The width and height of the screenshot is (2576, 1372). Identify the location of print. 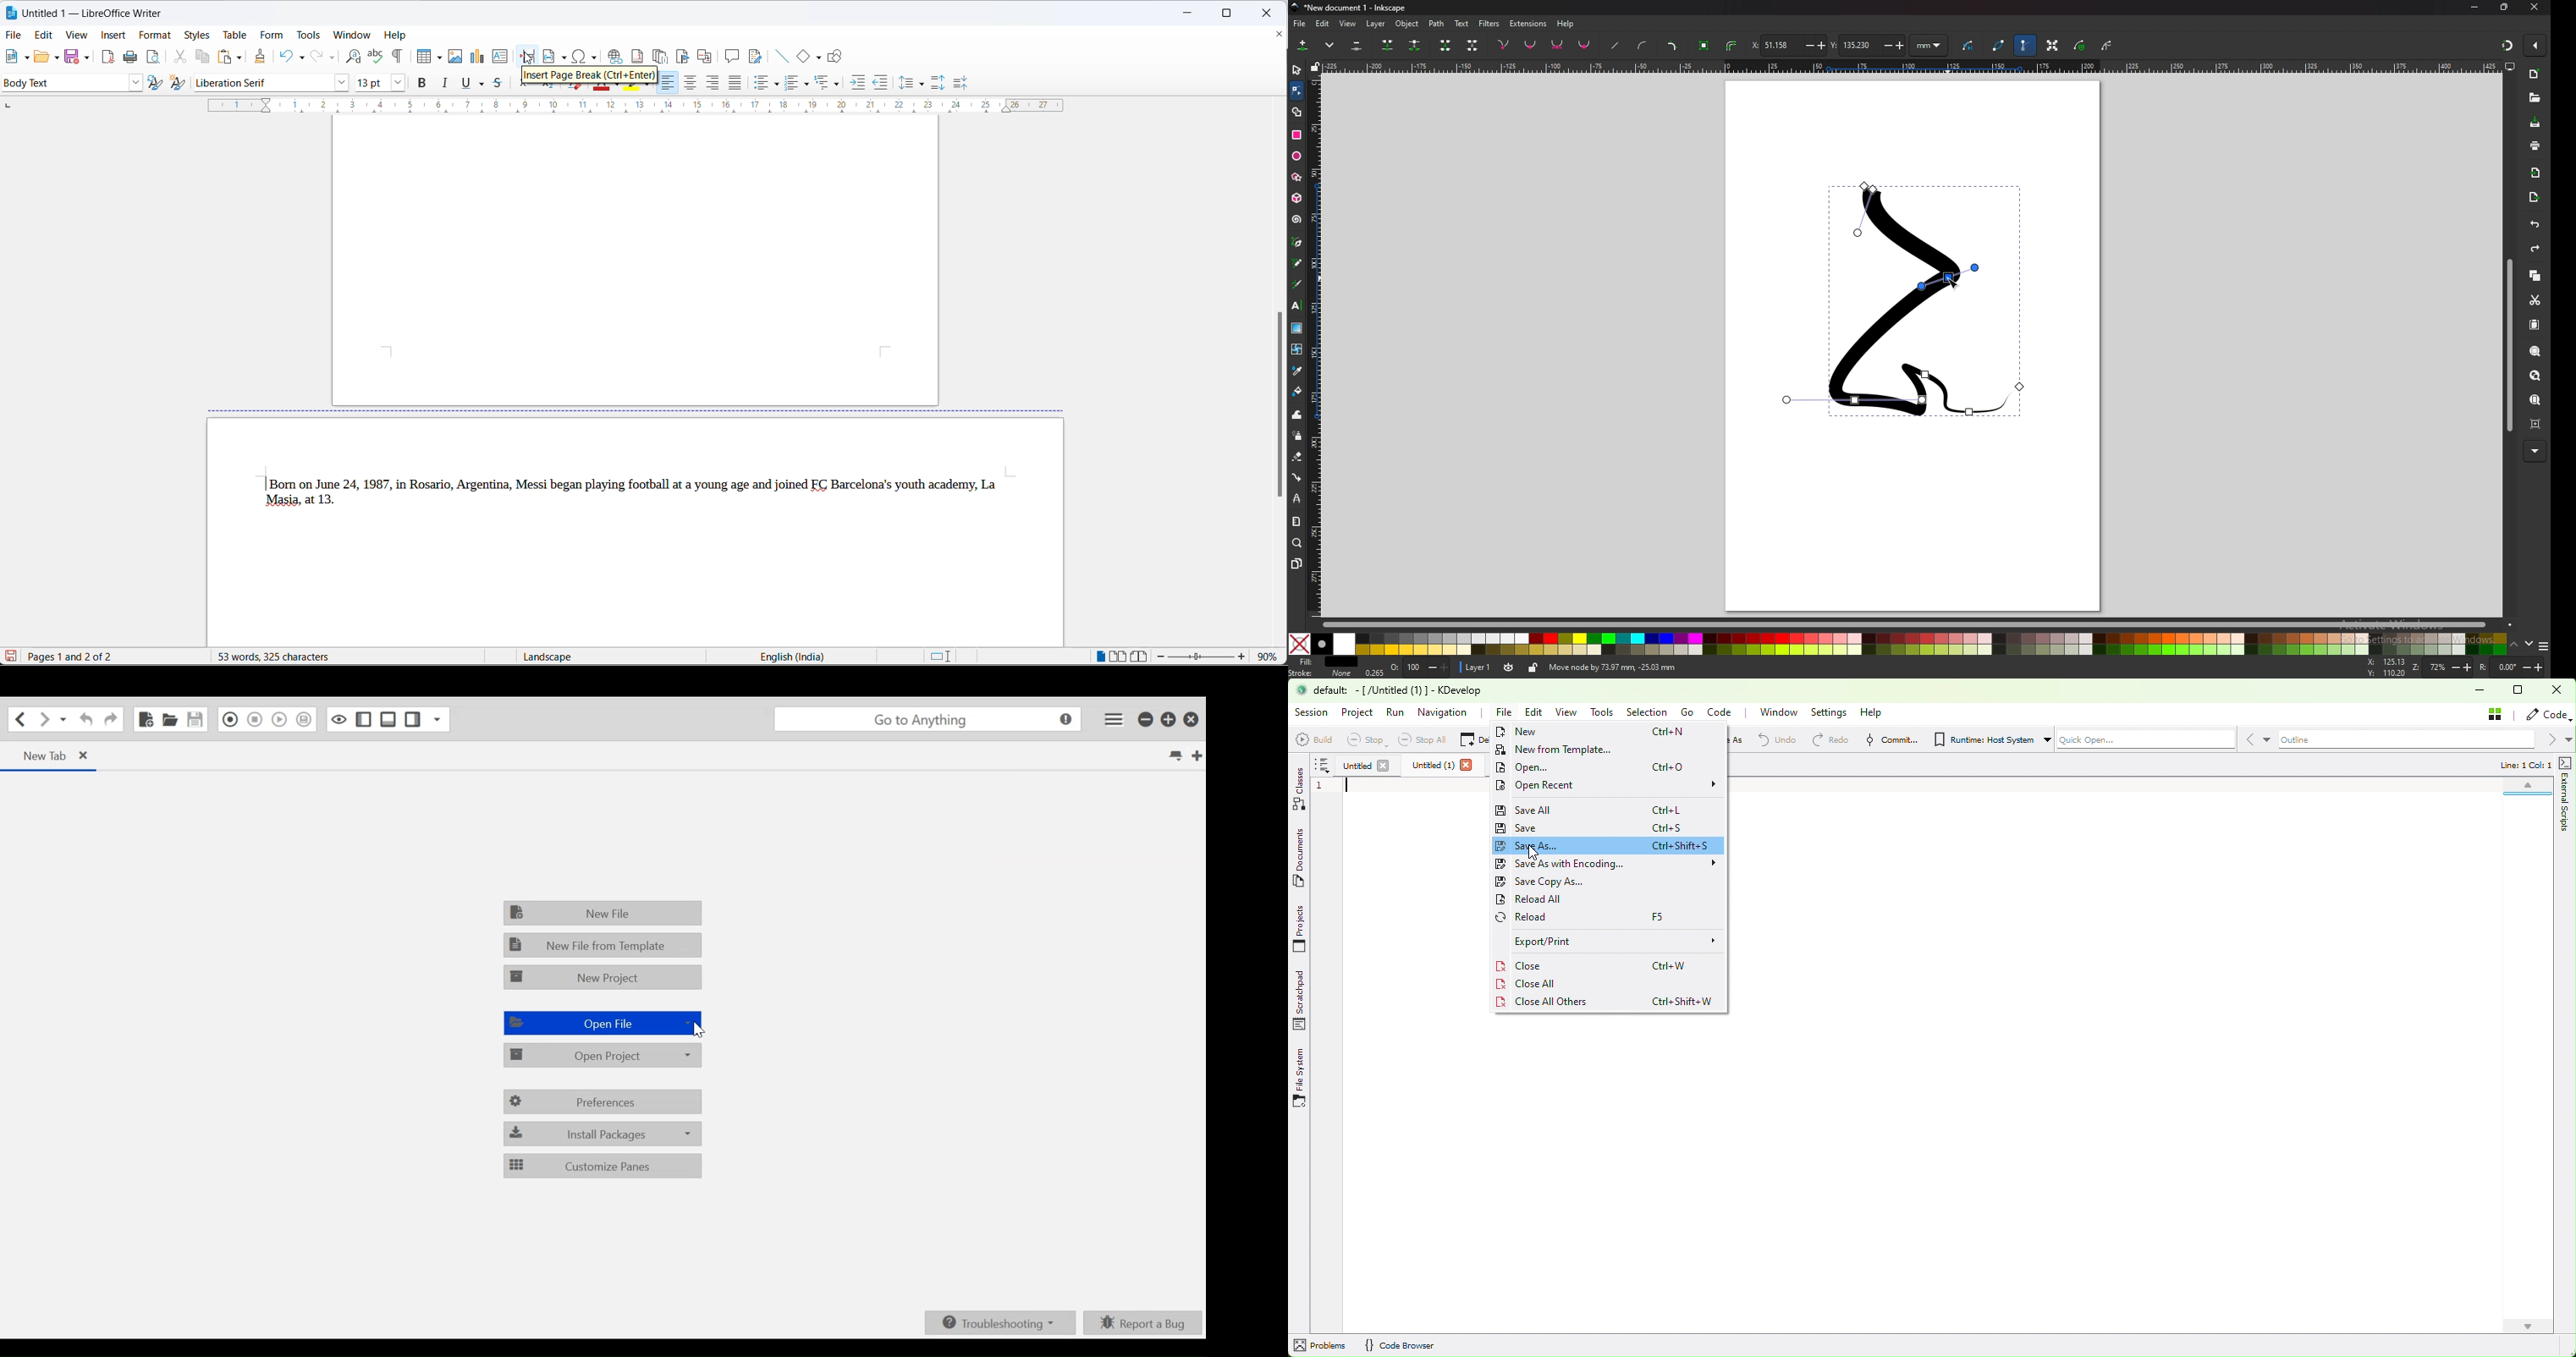
(130, 57).